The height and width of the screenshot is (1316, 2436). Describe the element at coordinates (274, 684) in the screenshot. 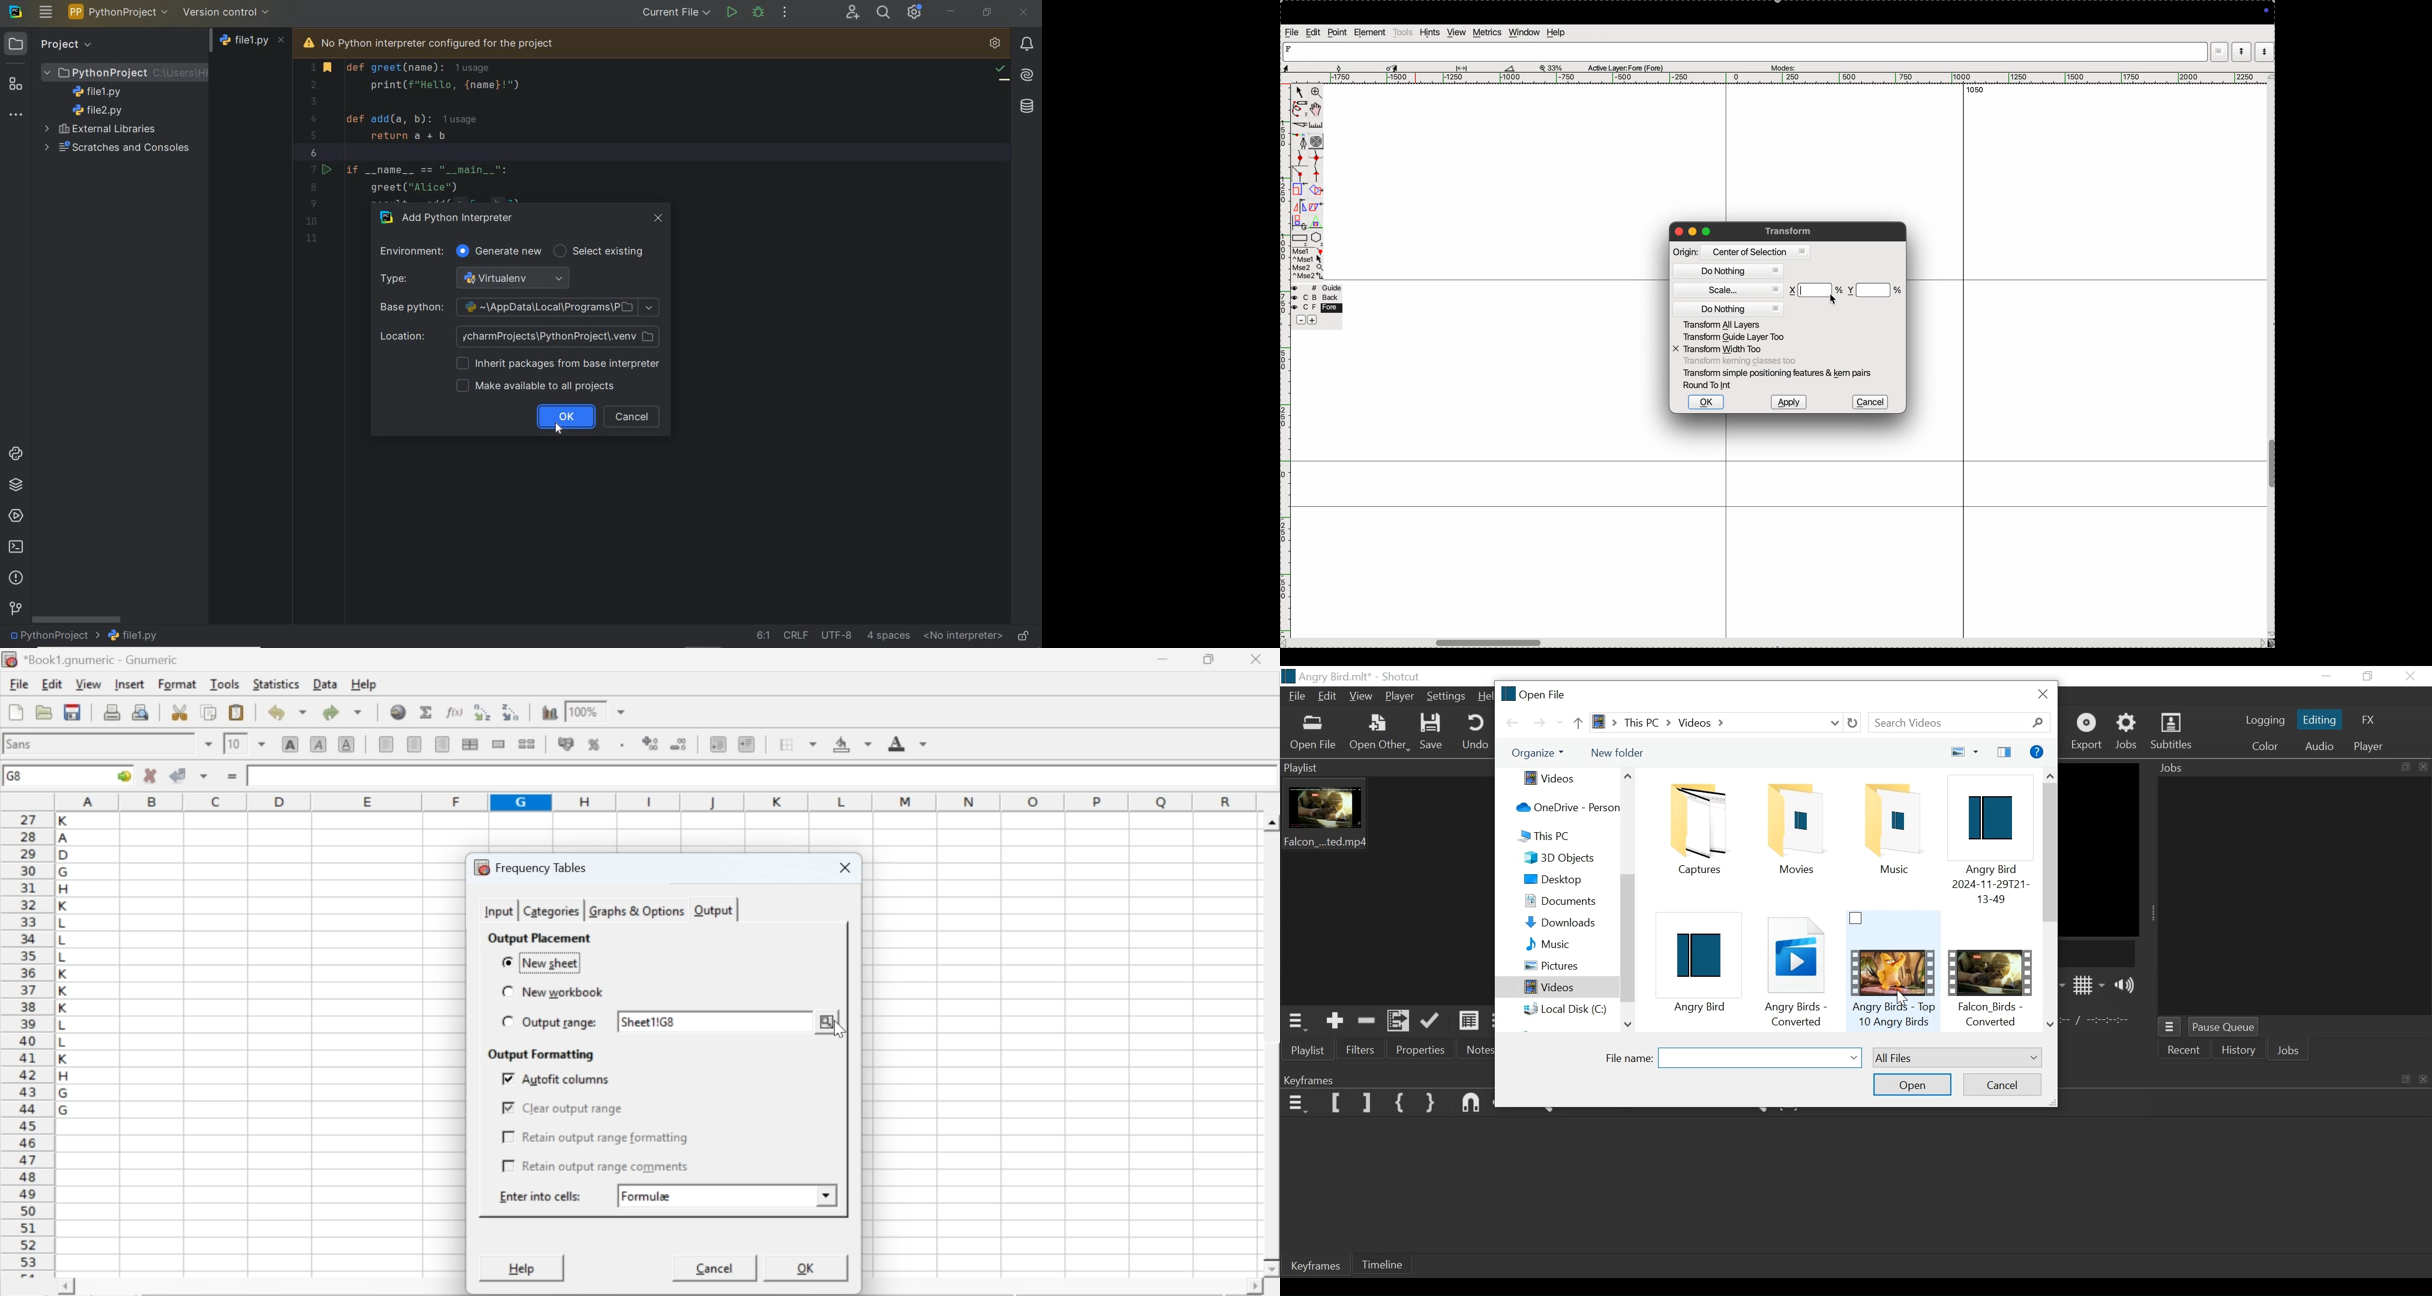

I see `statistics` at that location.